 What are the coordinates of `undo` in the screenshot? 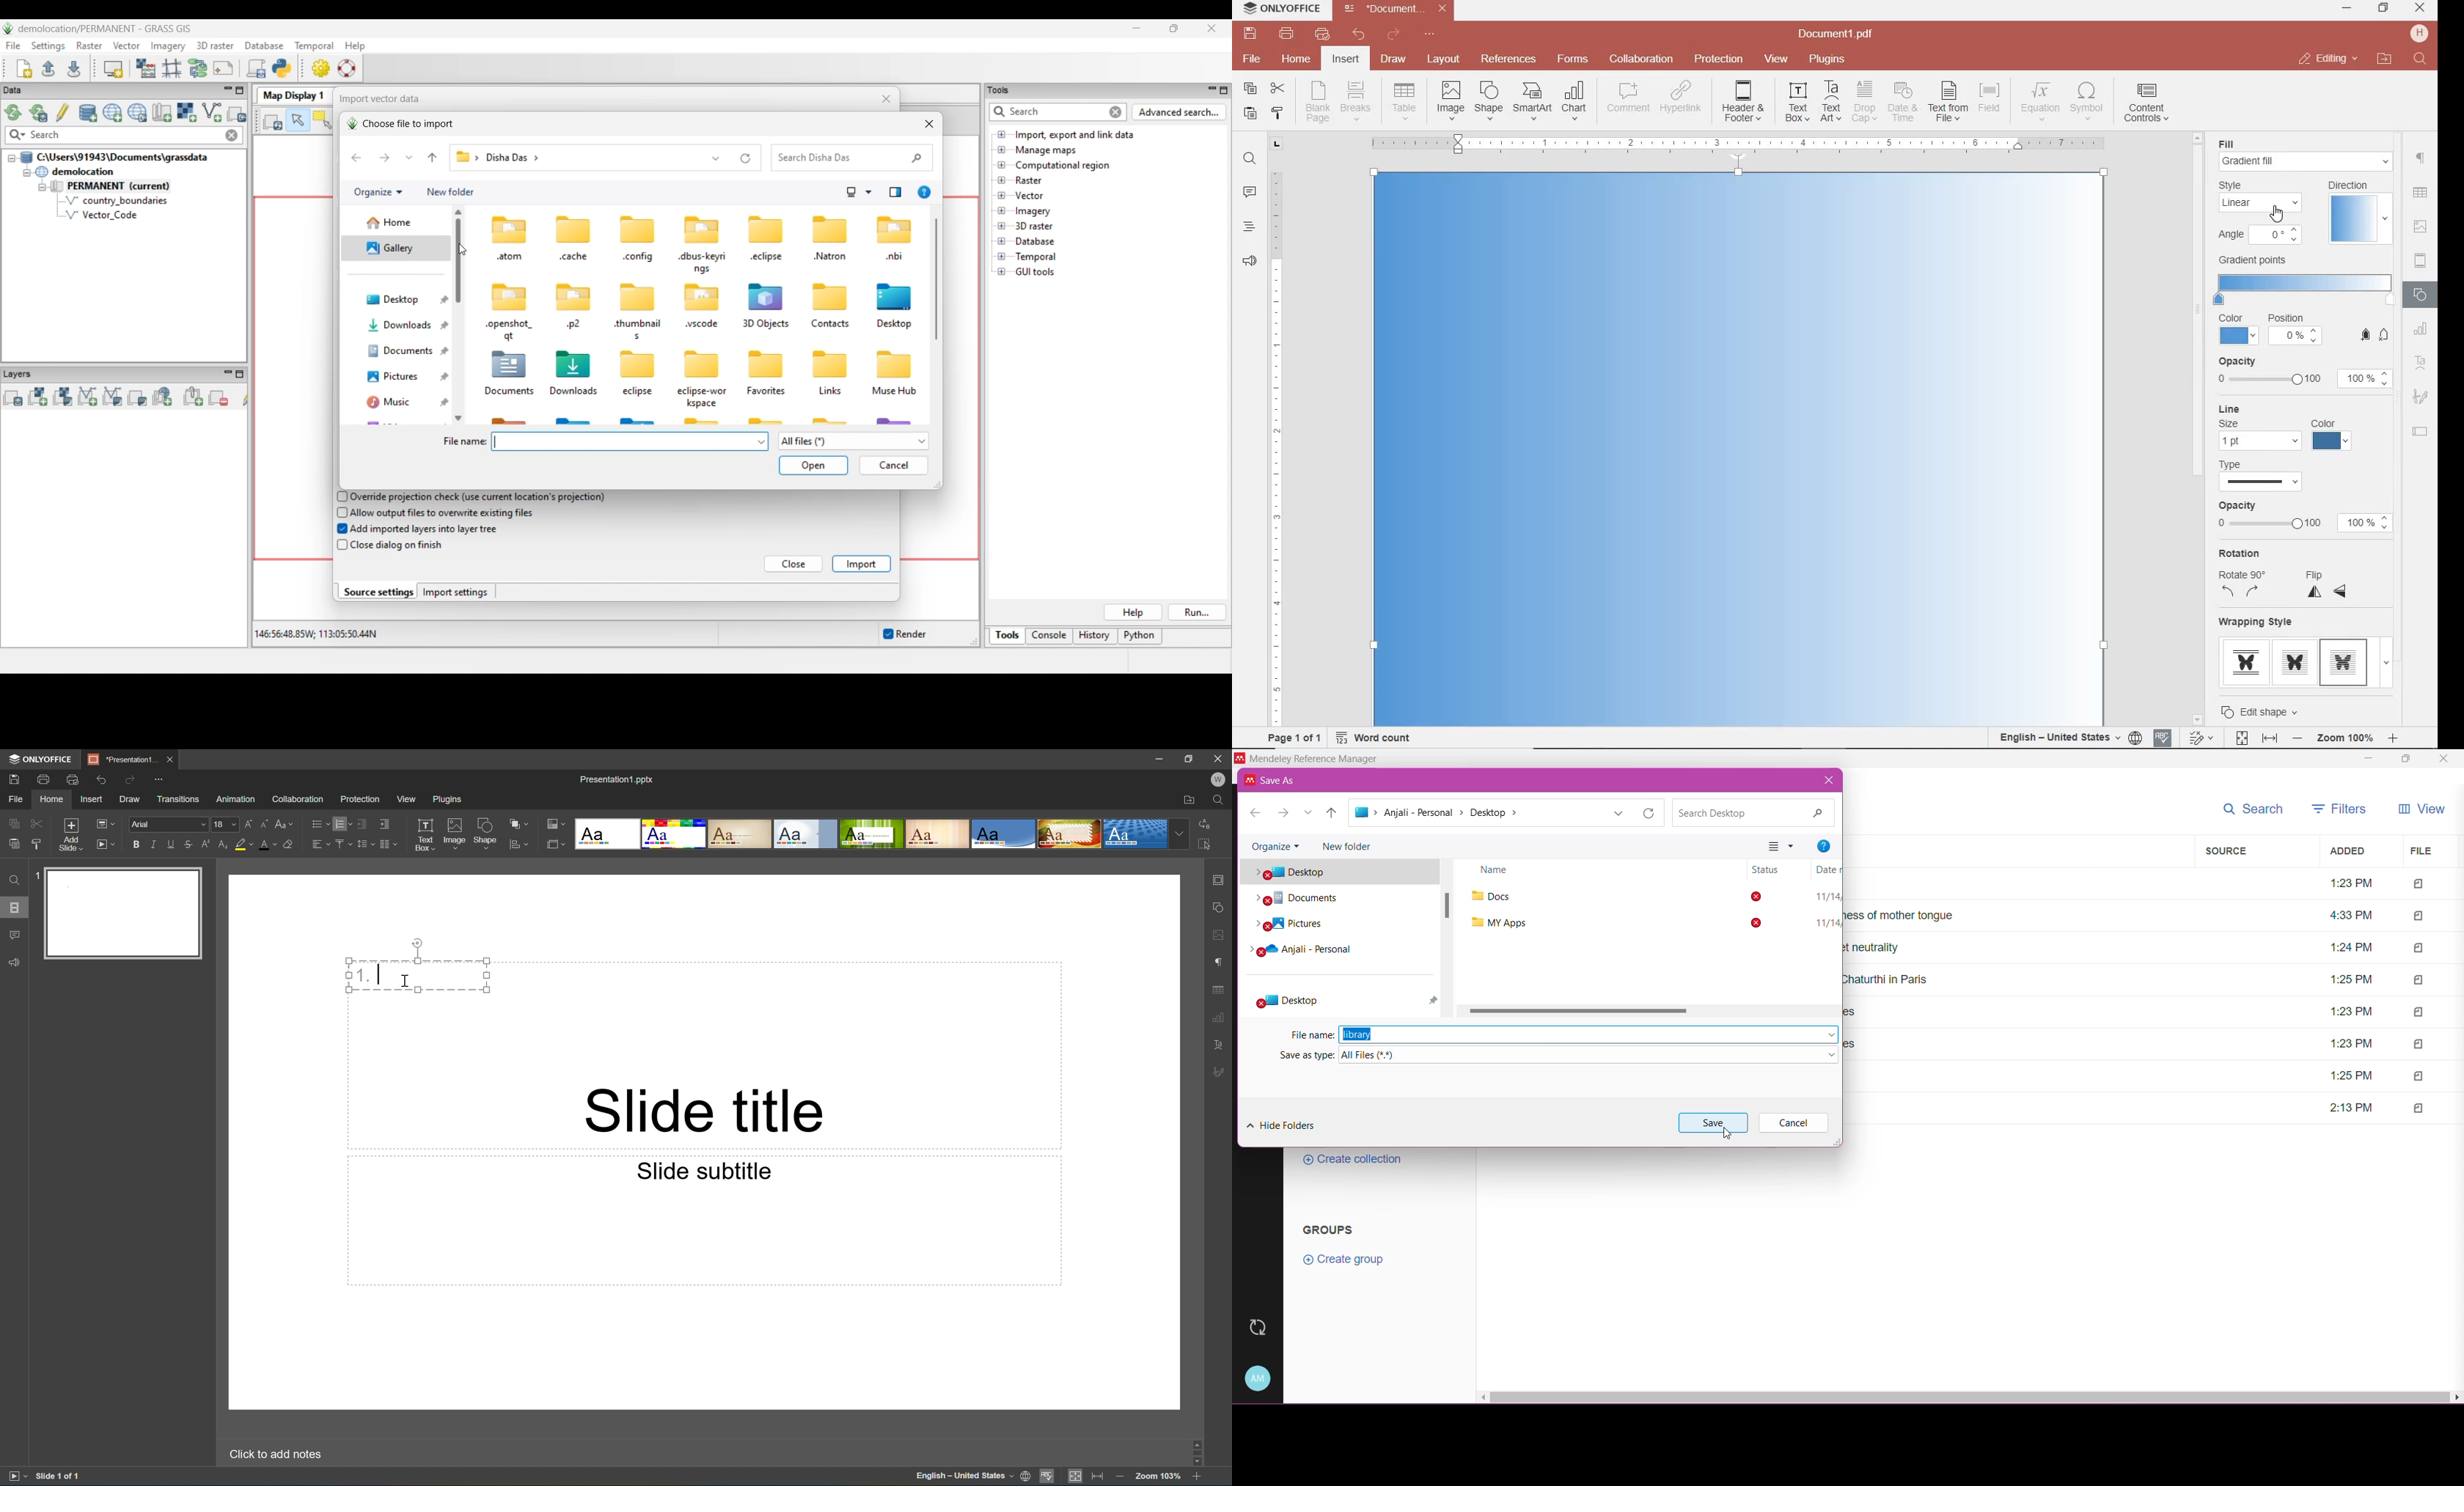 It's located at (1359, 34).